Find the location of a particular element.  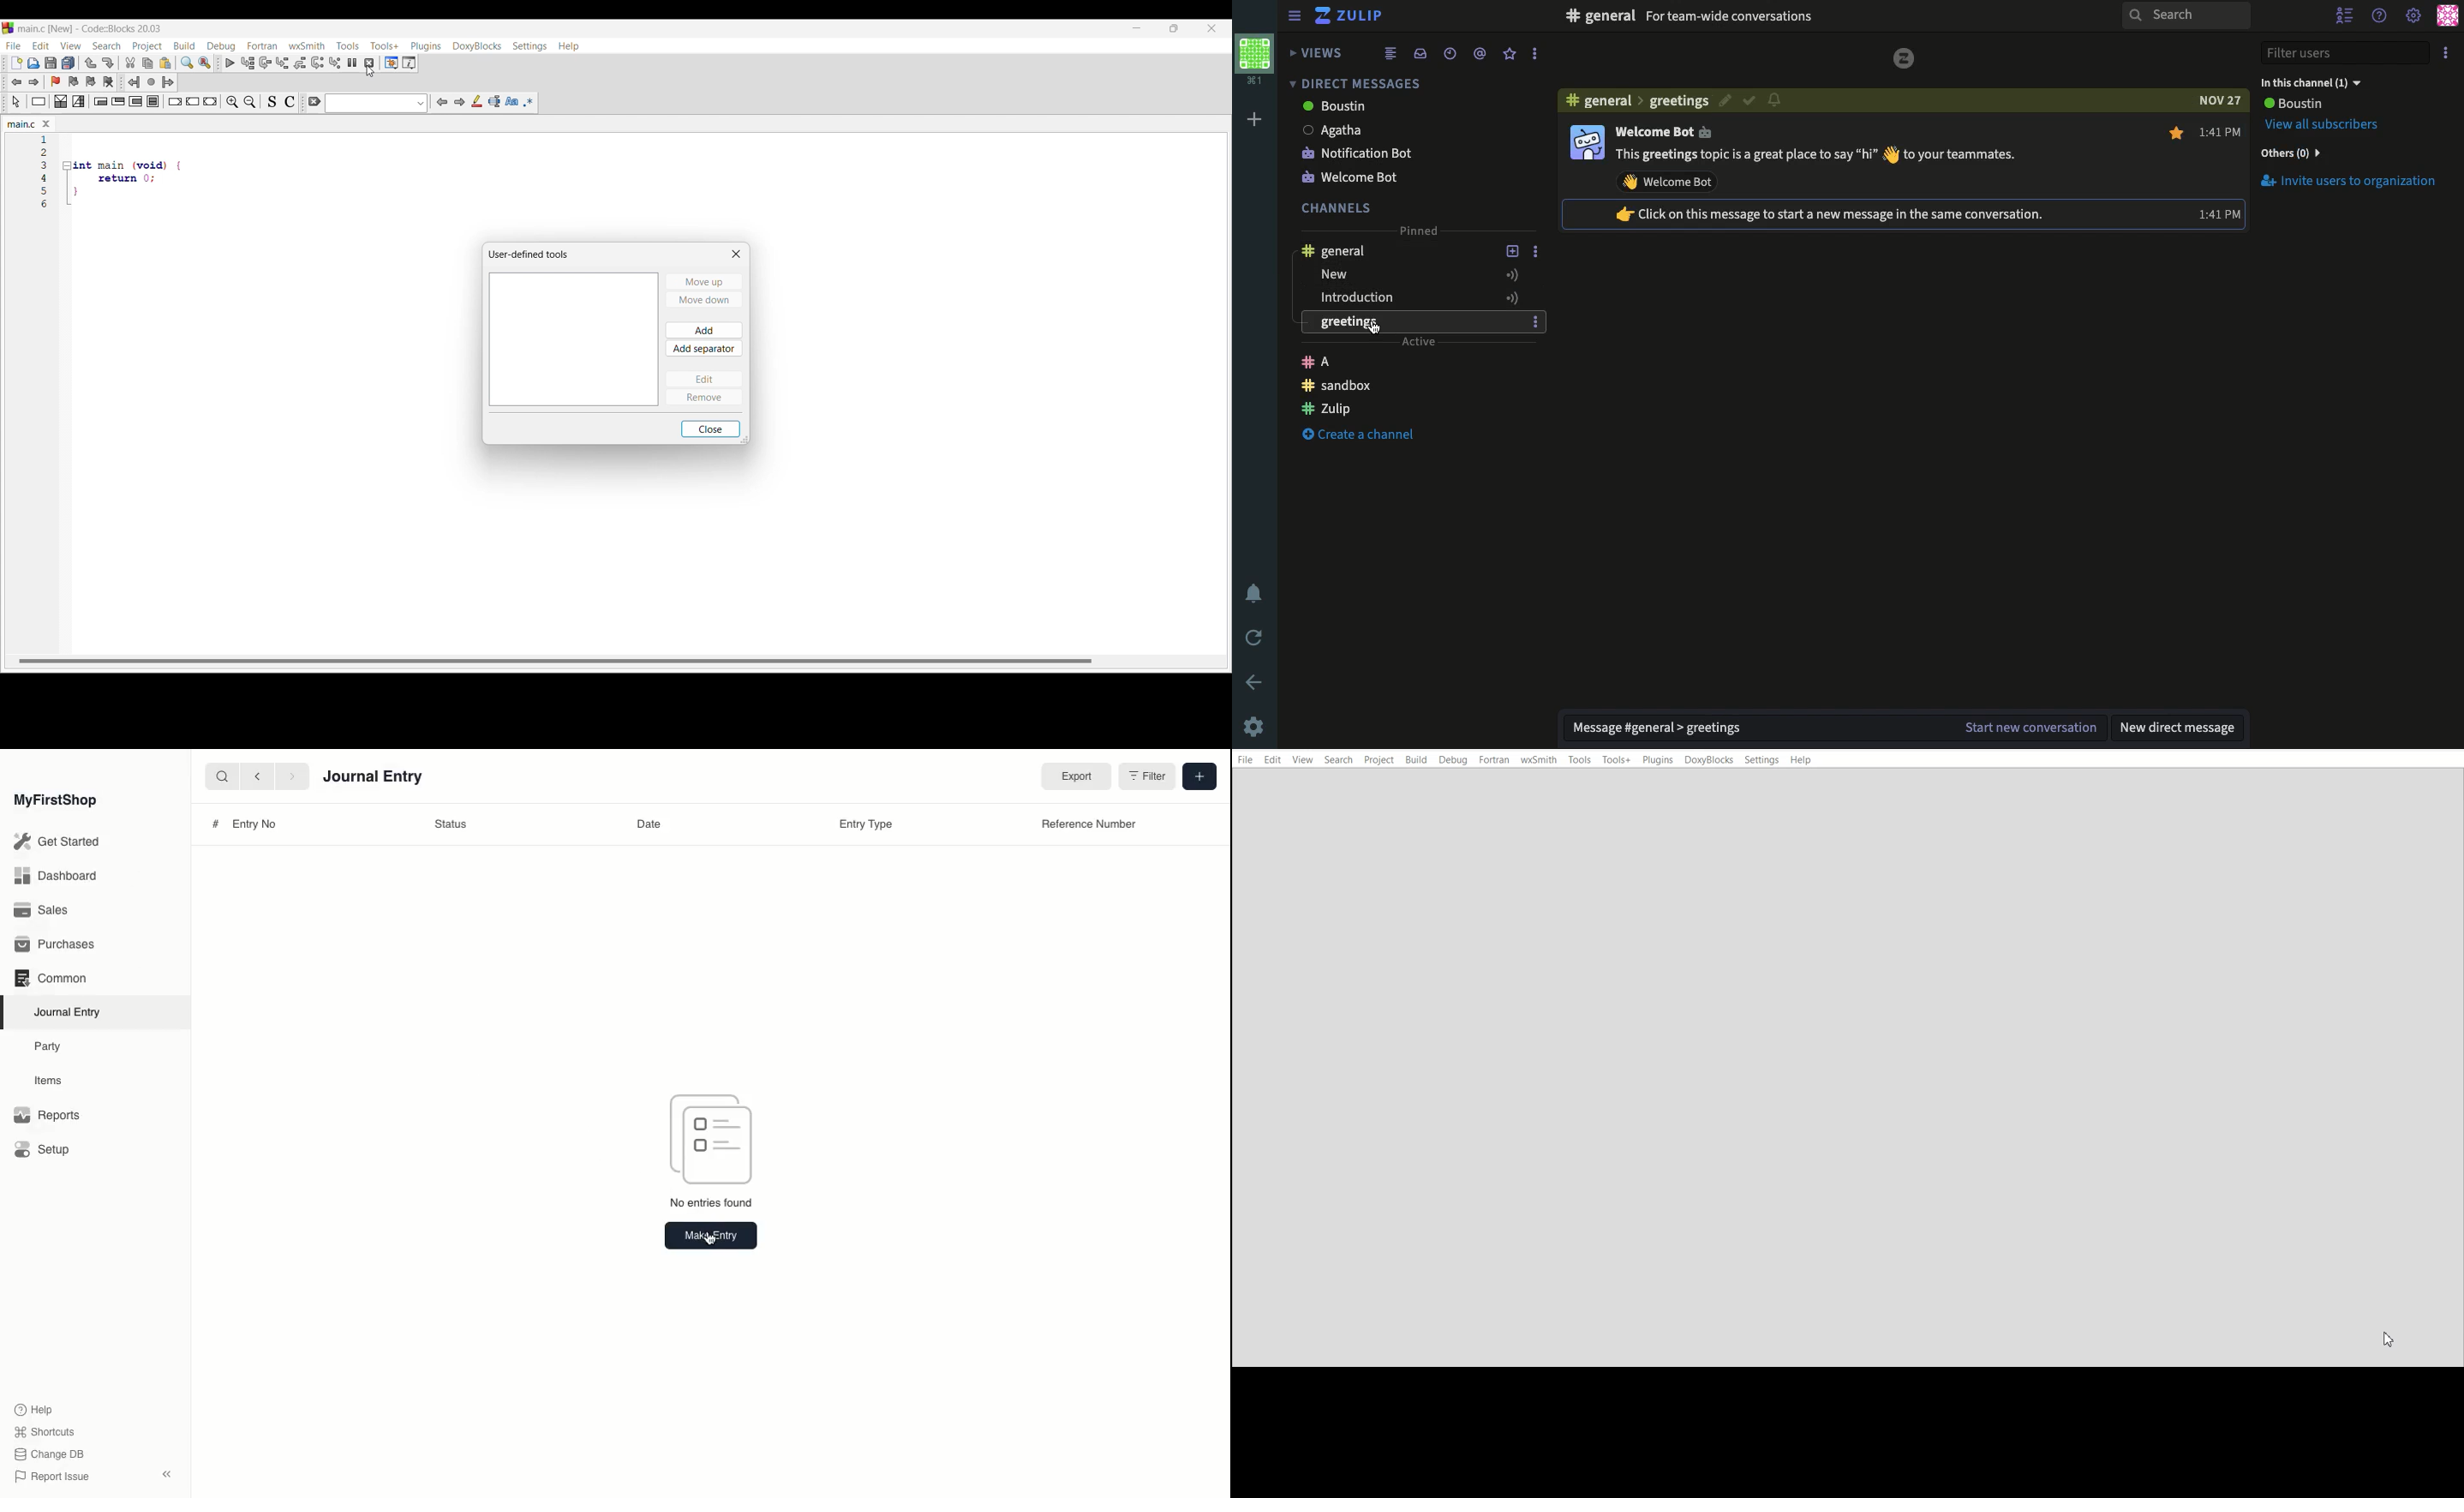

MyFirstShop is located at coordinates (54, 801).